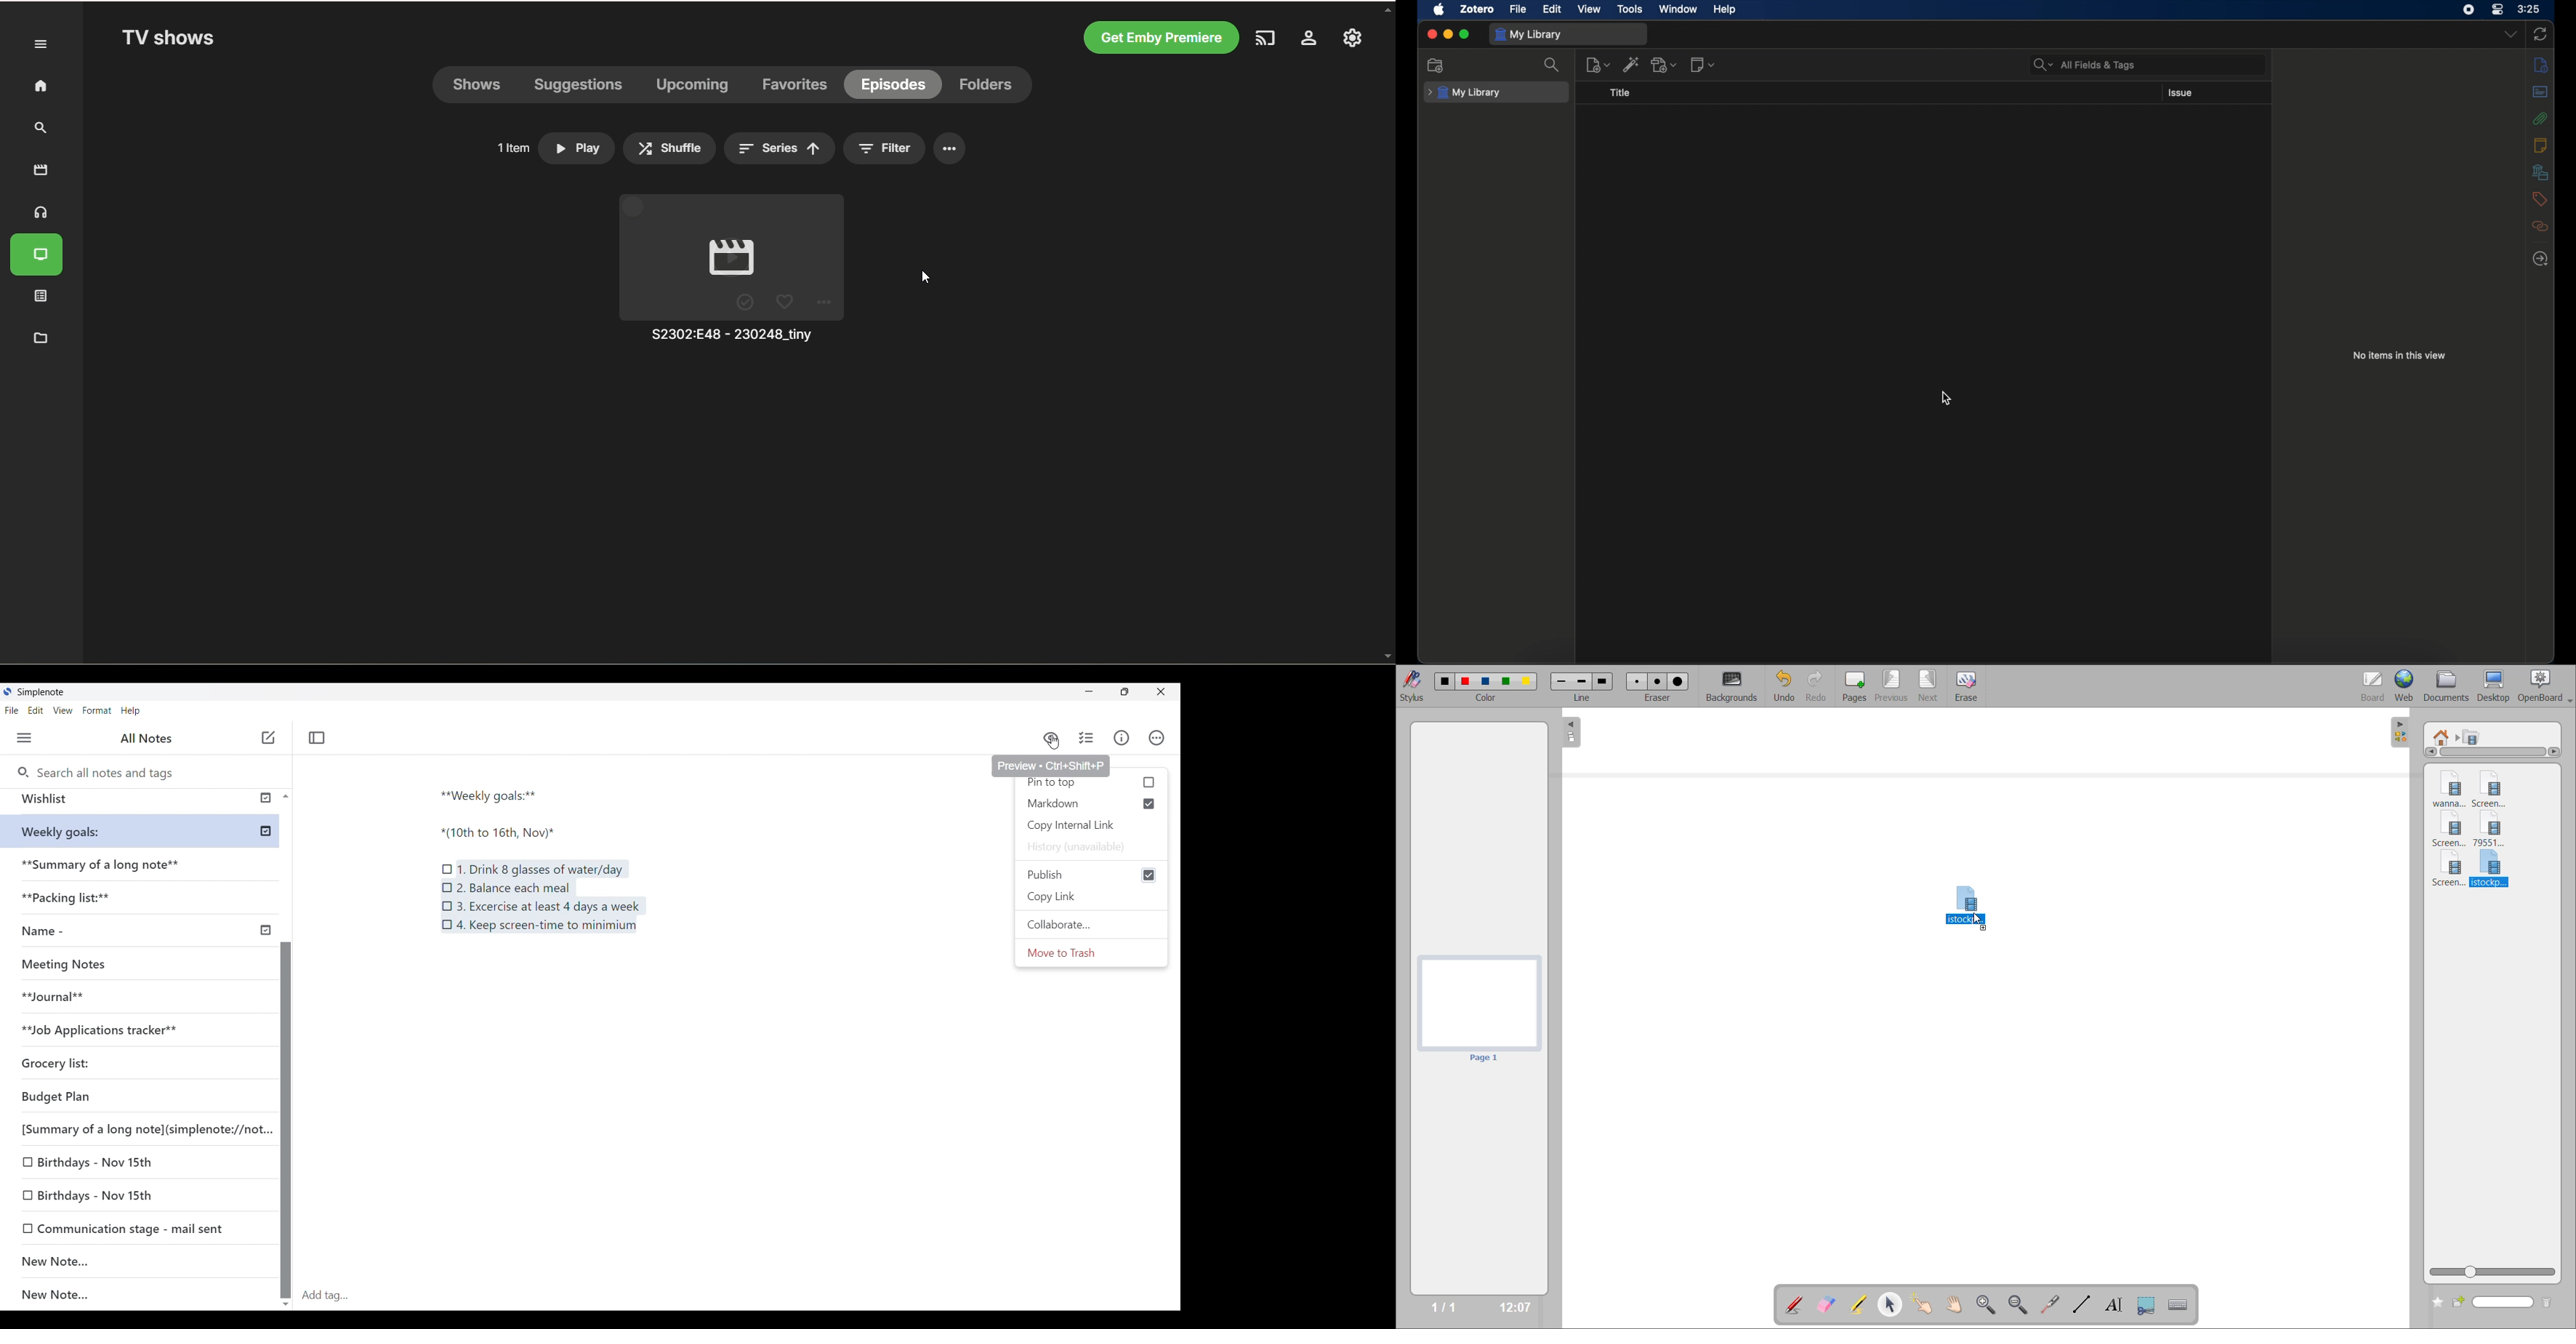 This screenshot has height=1344, width=2576. What do you see at coordinates (36, 87) in the screenshot?
I see `home` at bounding box center [36, 87].